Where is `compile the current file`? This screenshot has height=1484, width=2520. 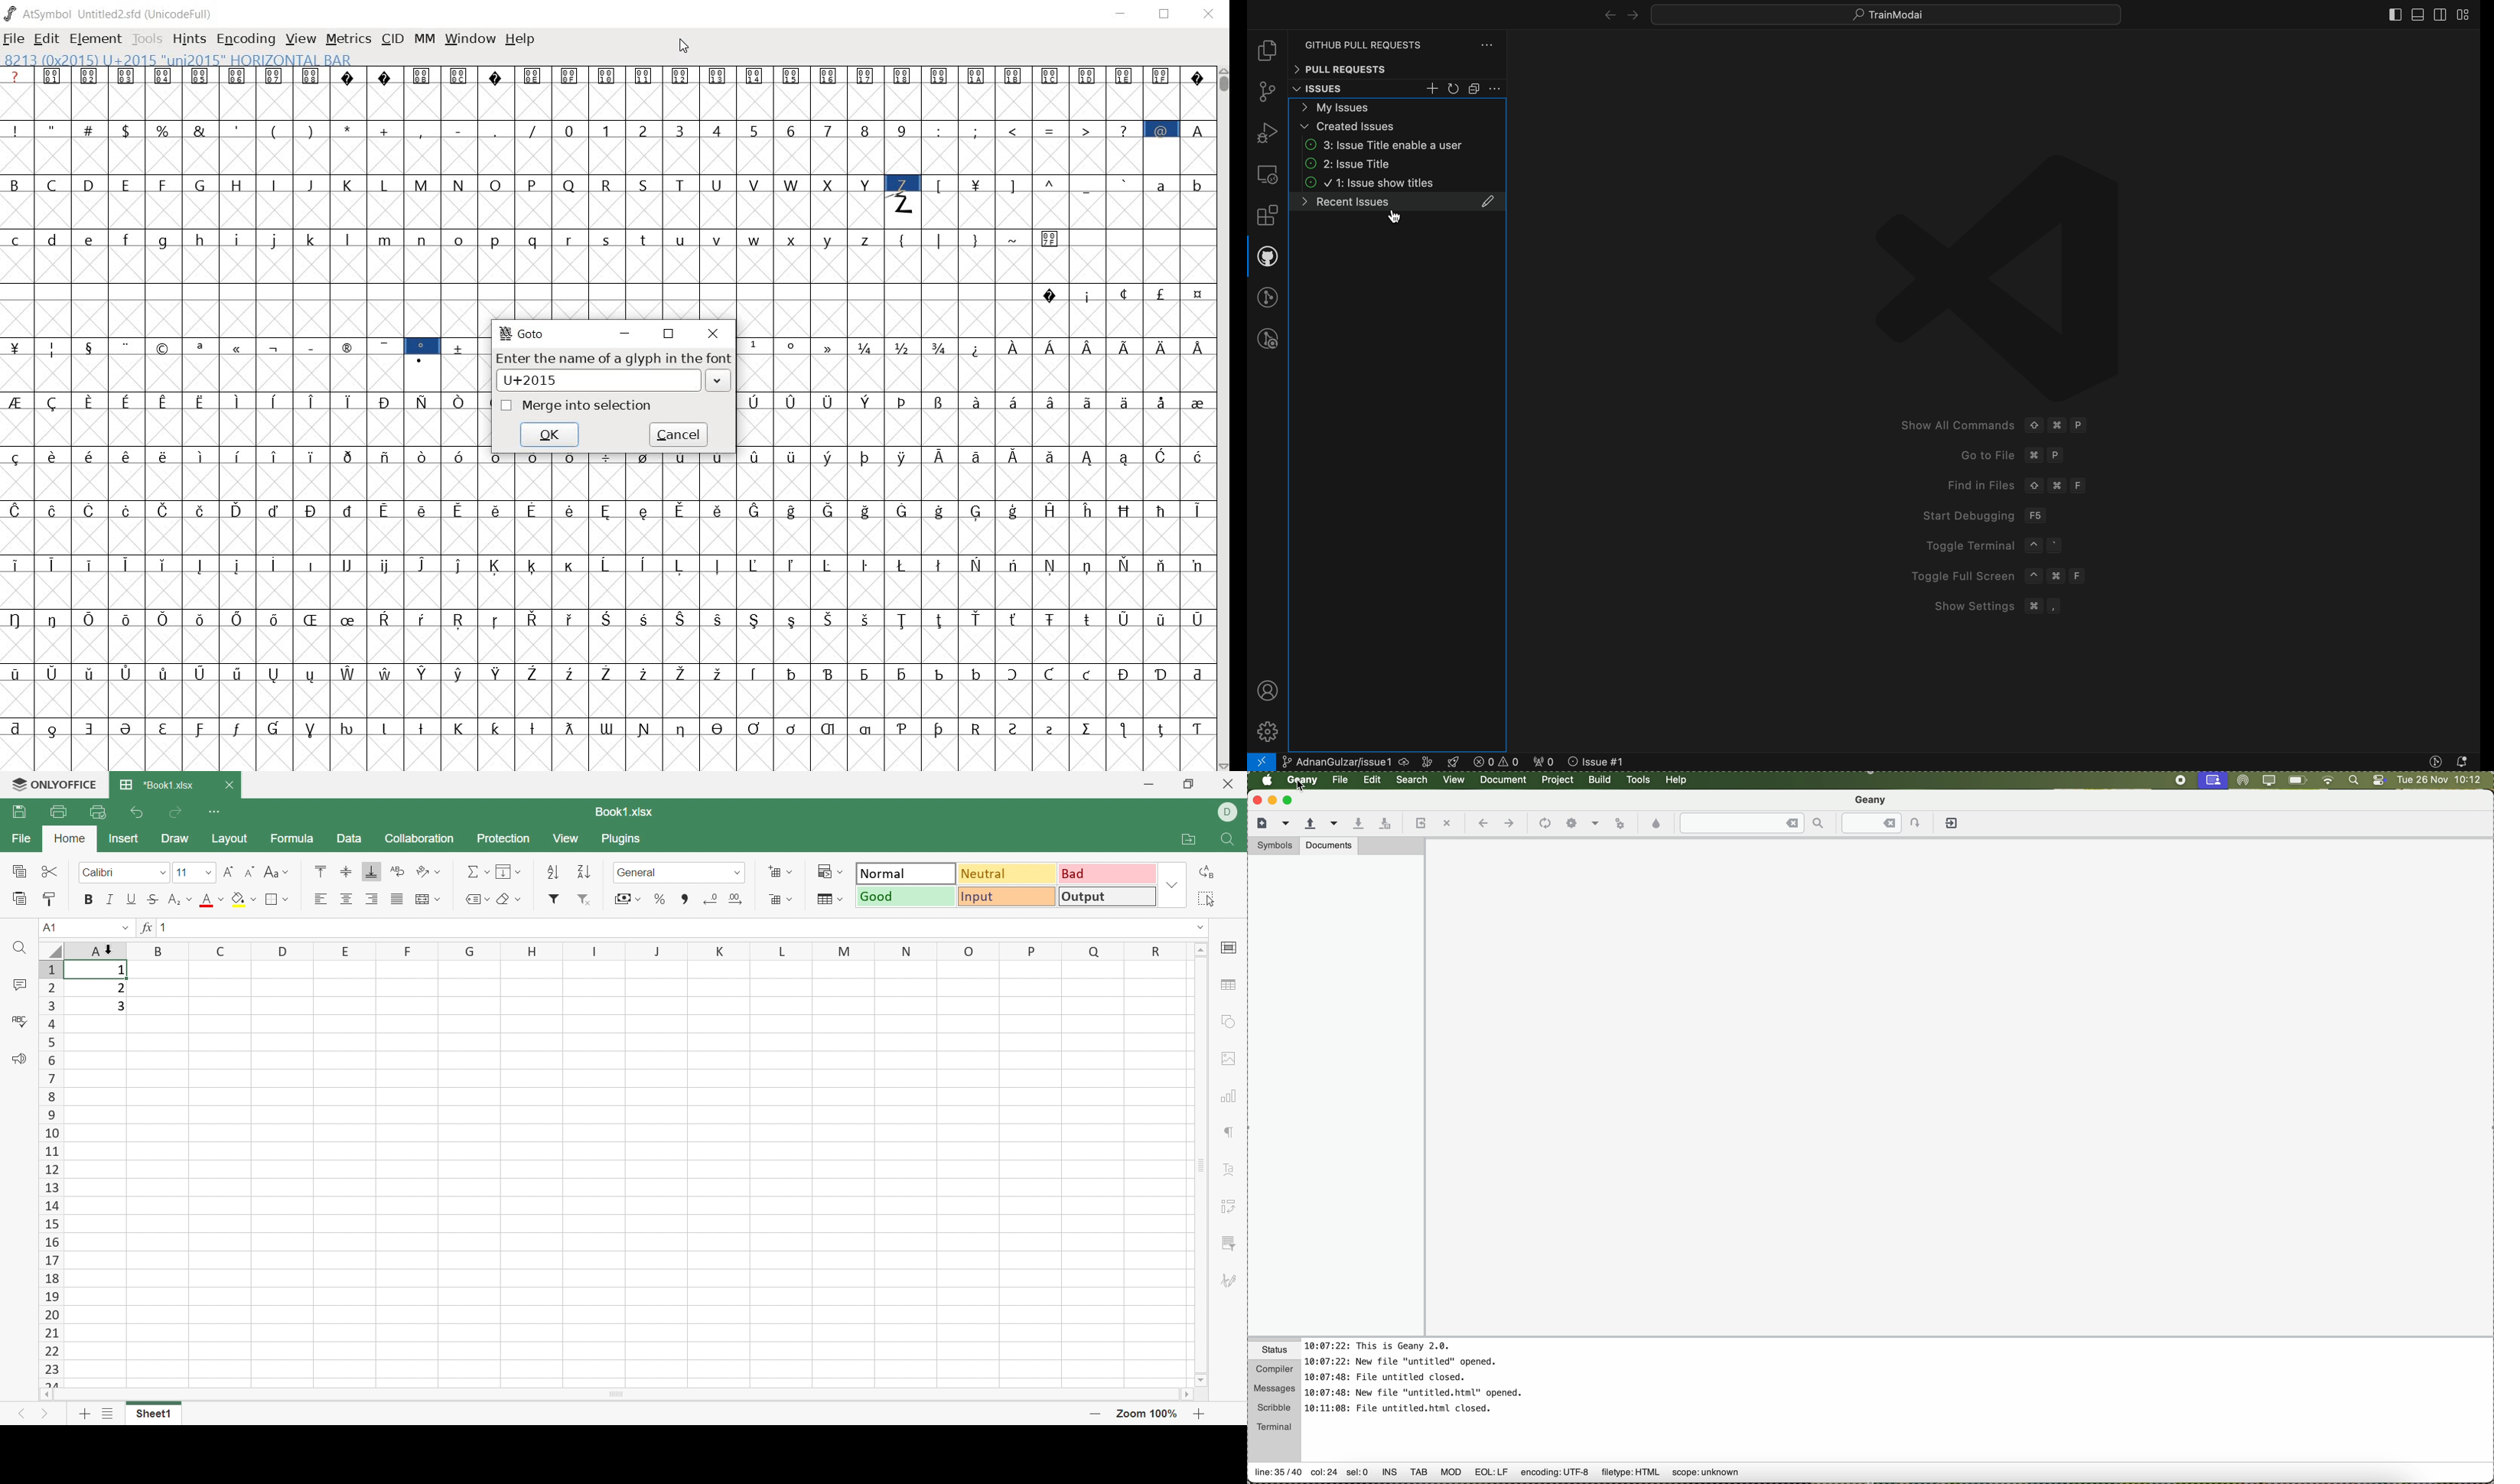
compile the current file is located at coordinates (1544, 824).